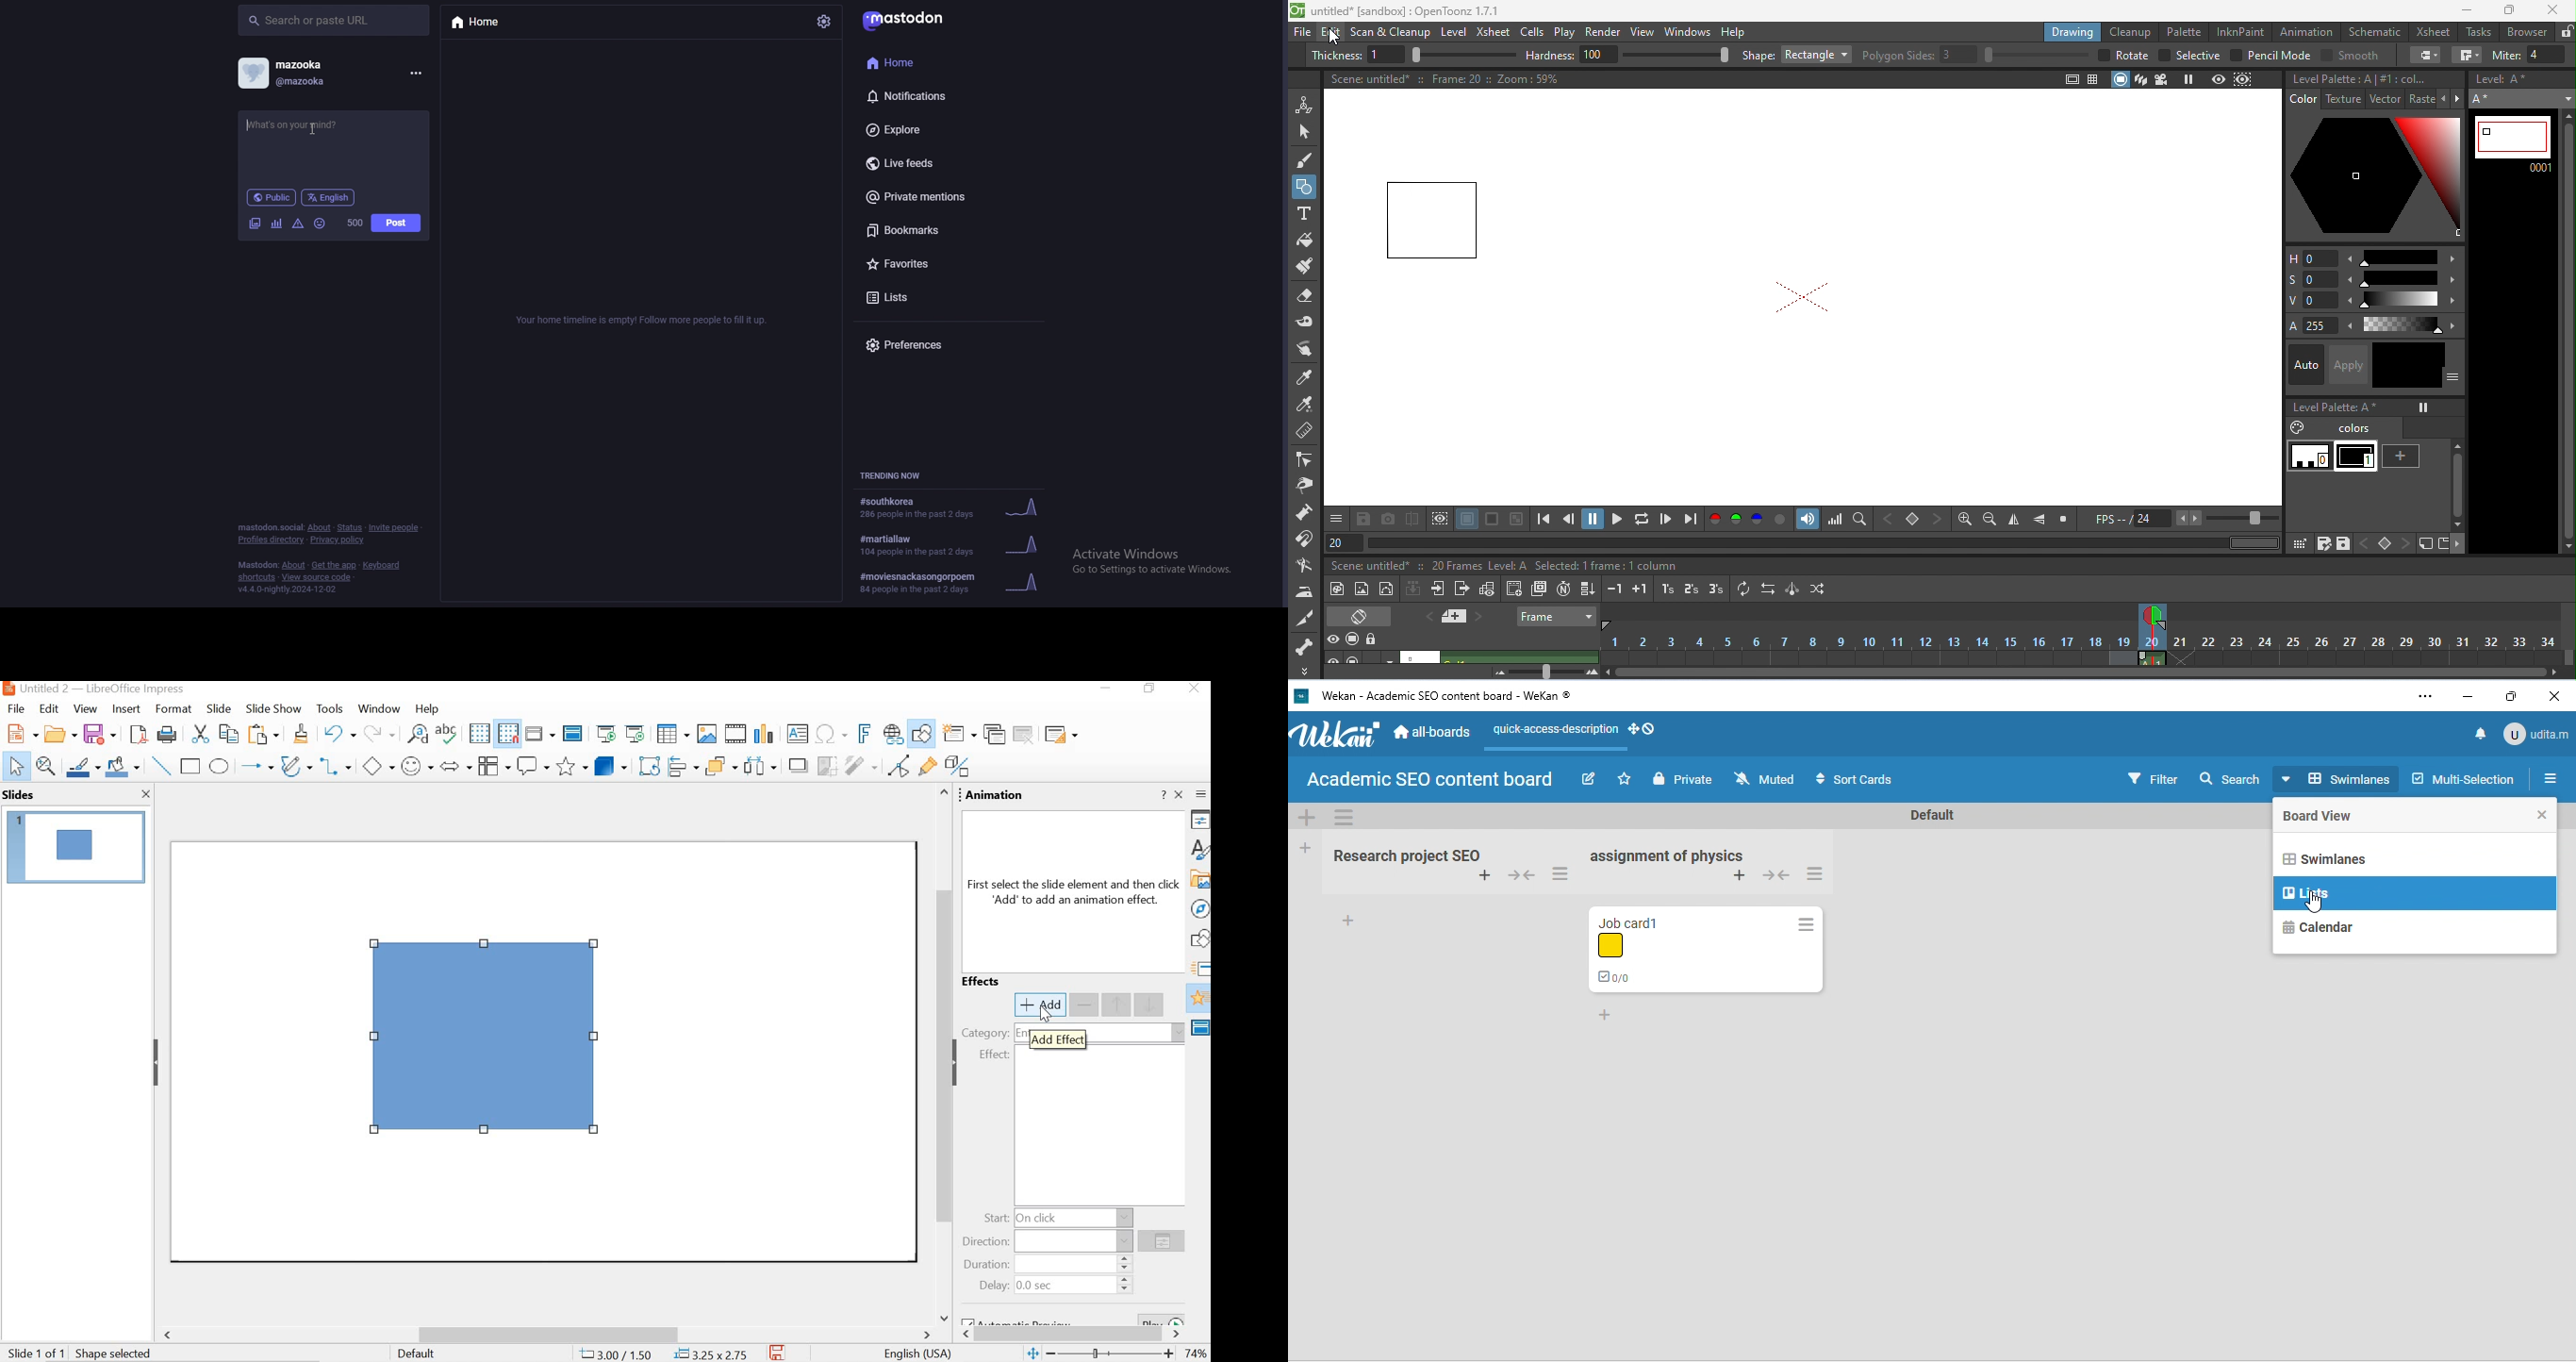  I want to click on reframe on 1s, so click(1668, 590).